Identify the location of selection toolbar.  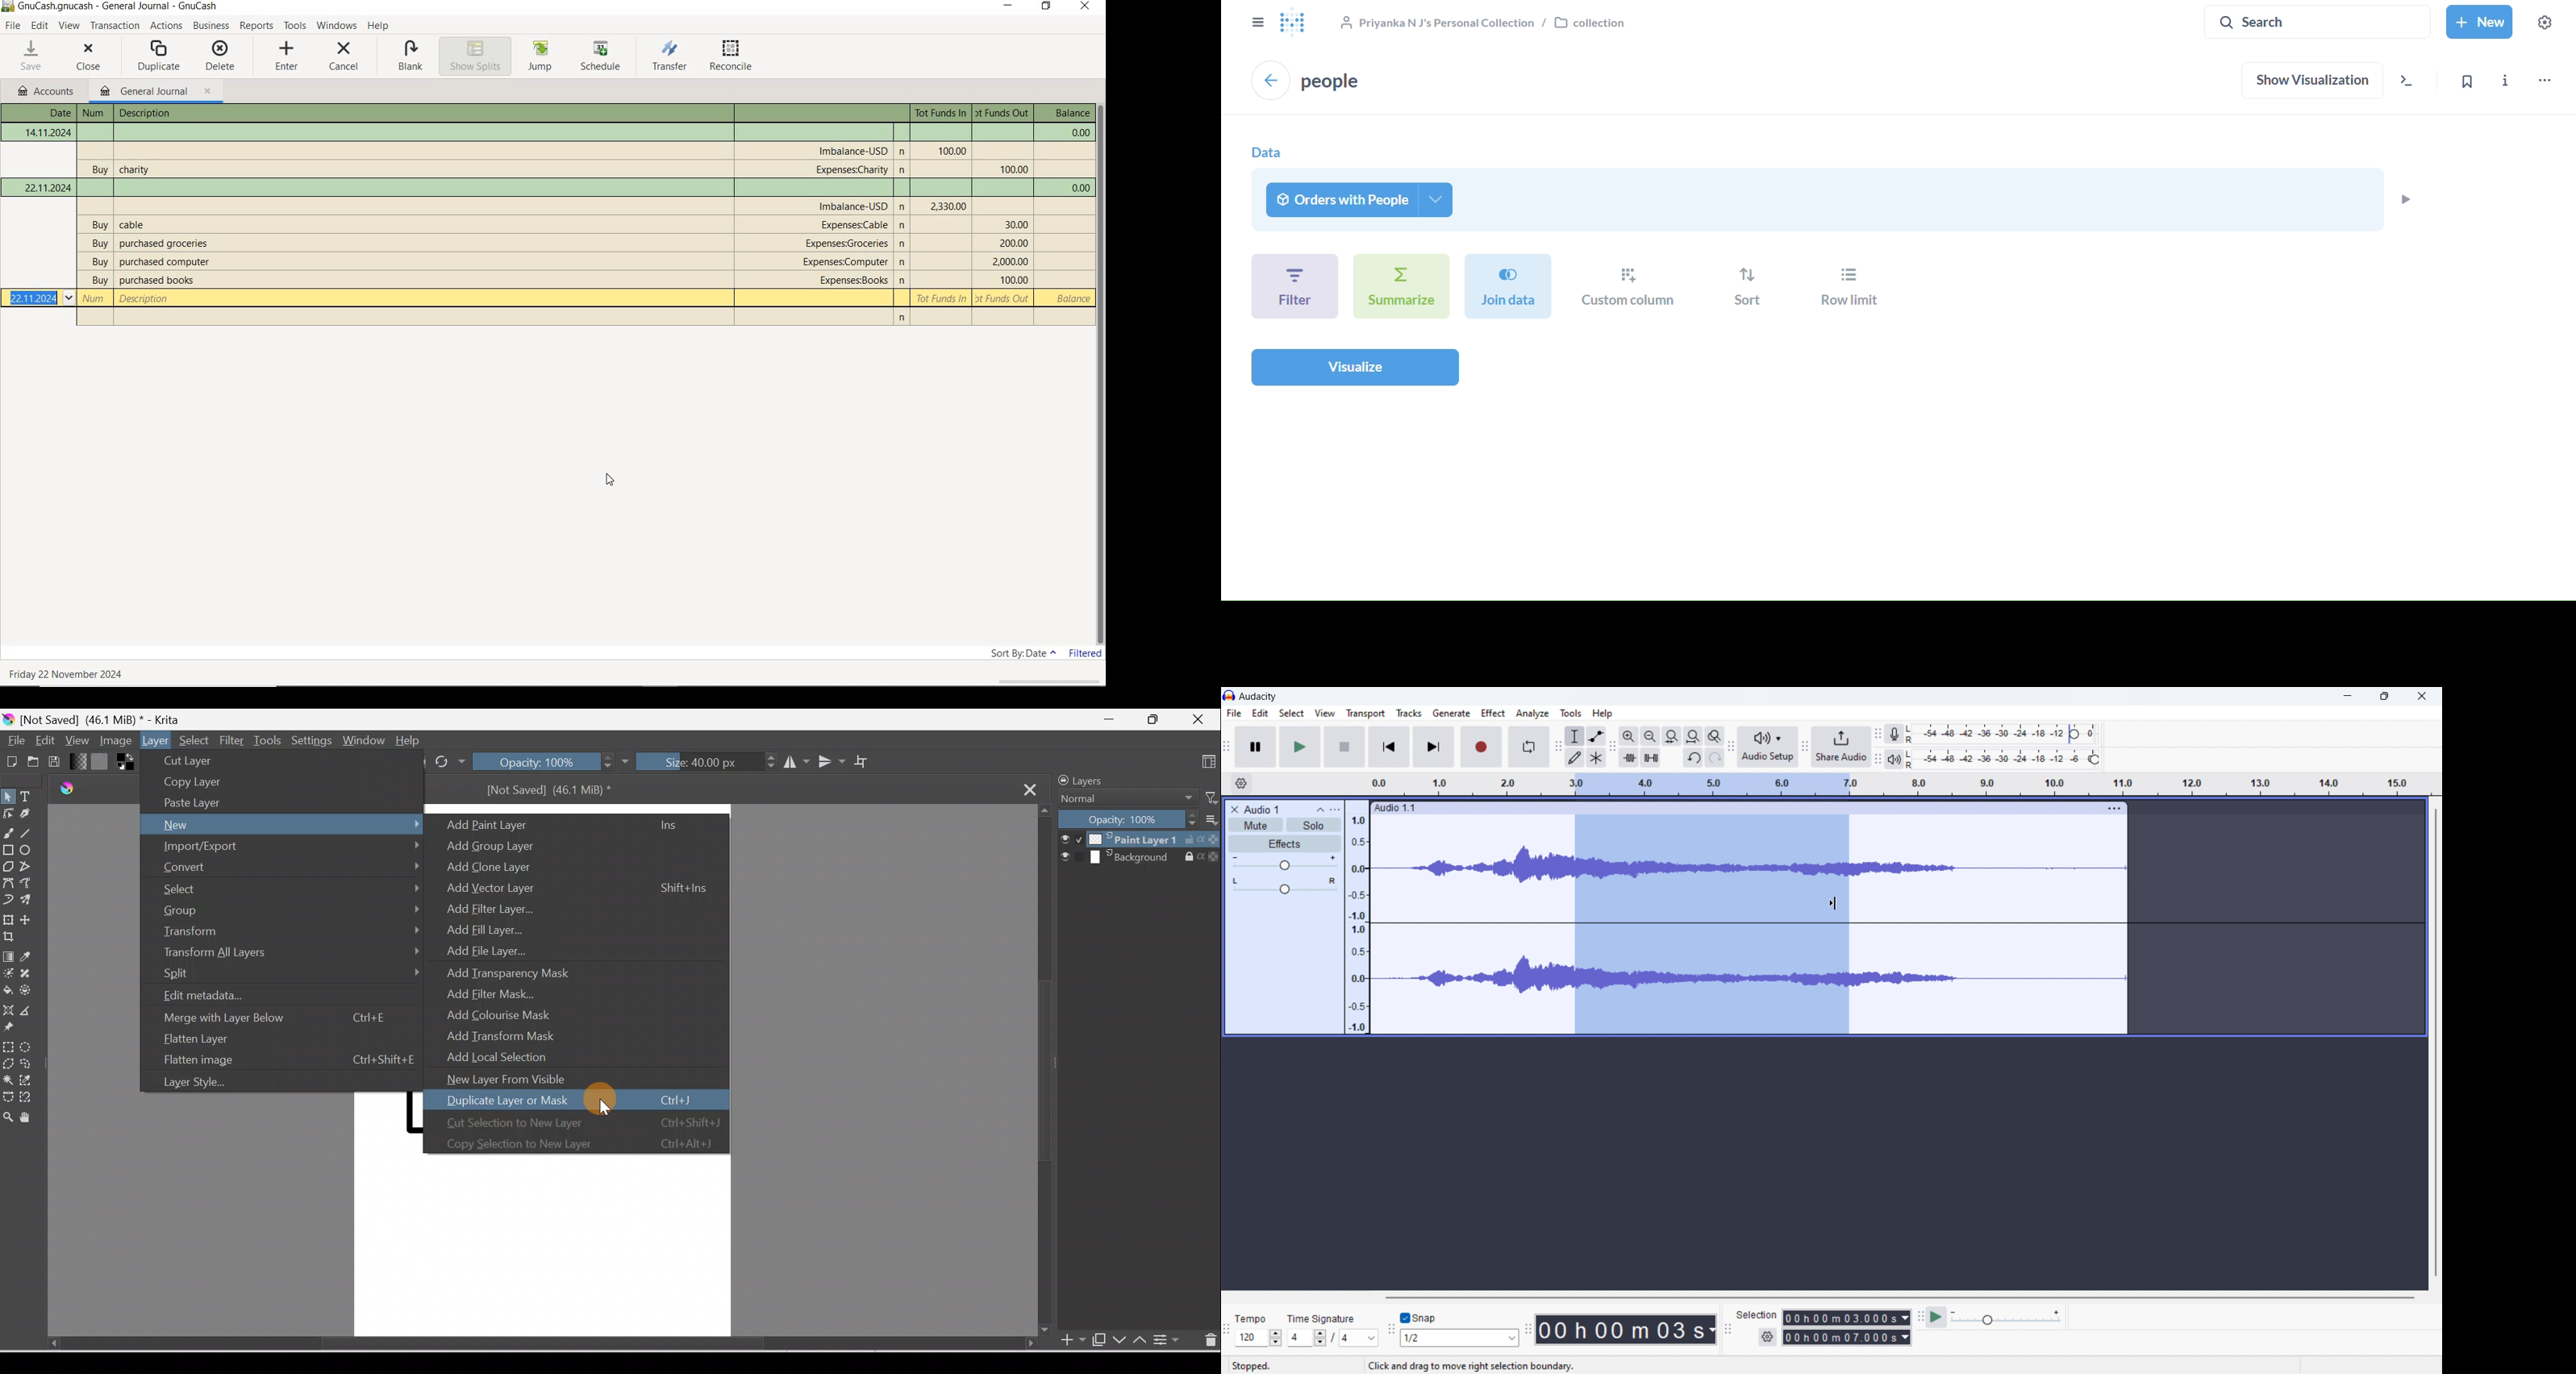
(1728, 1329).